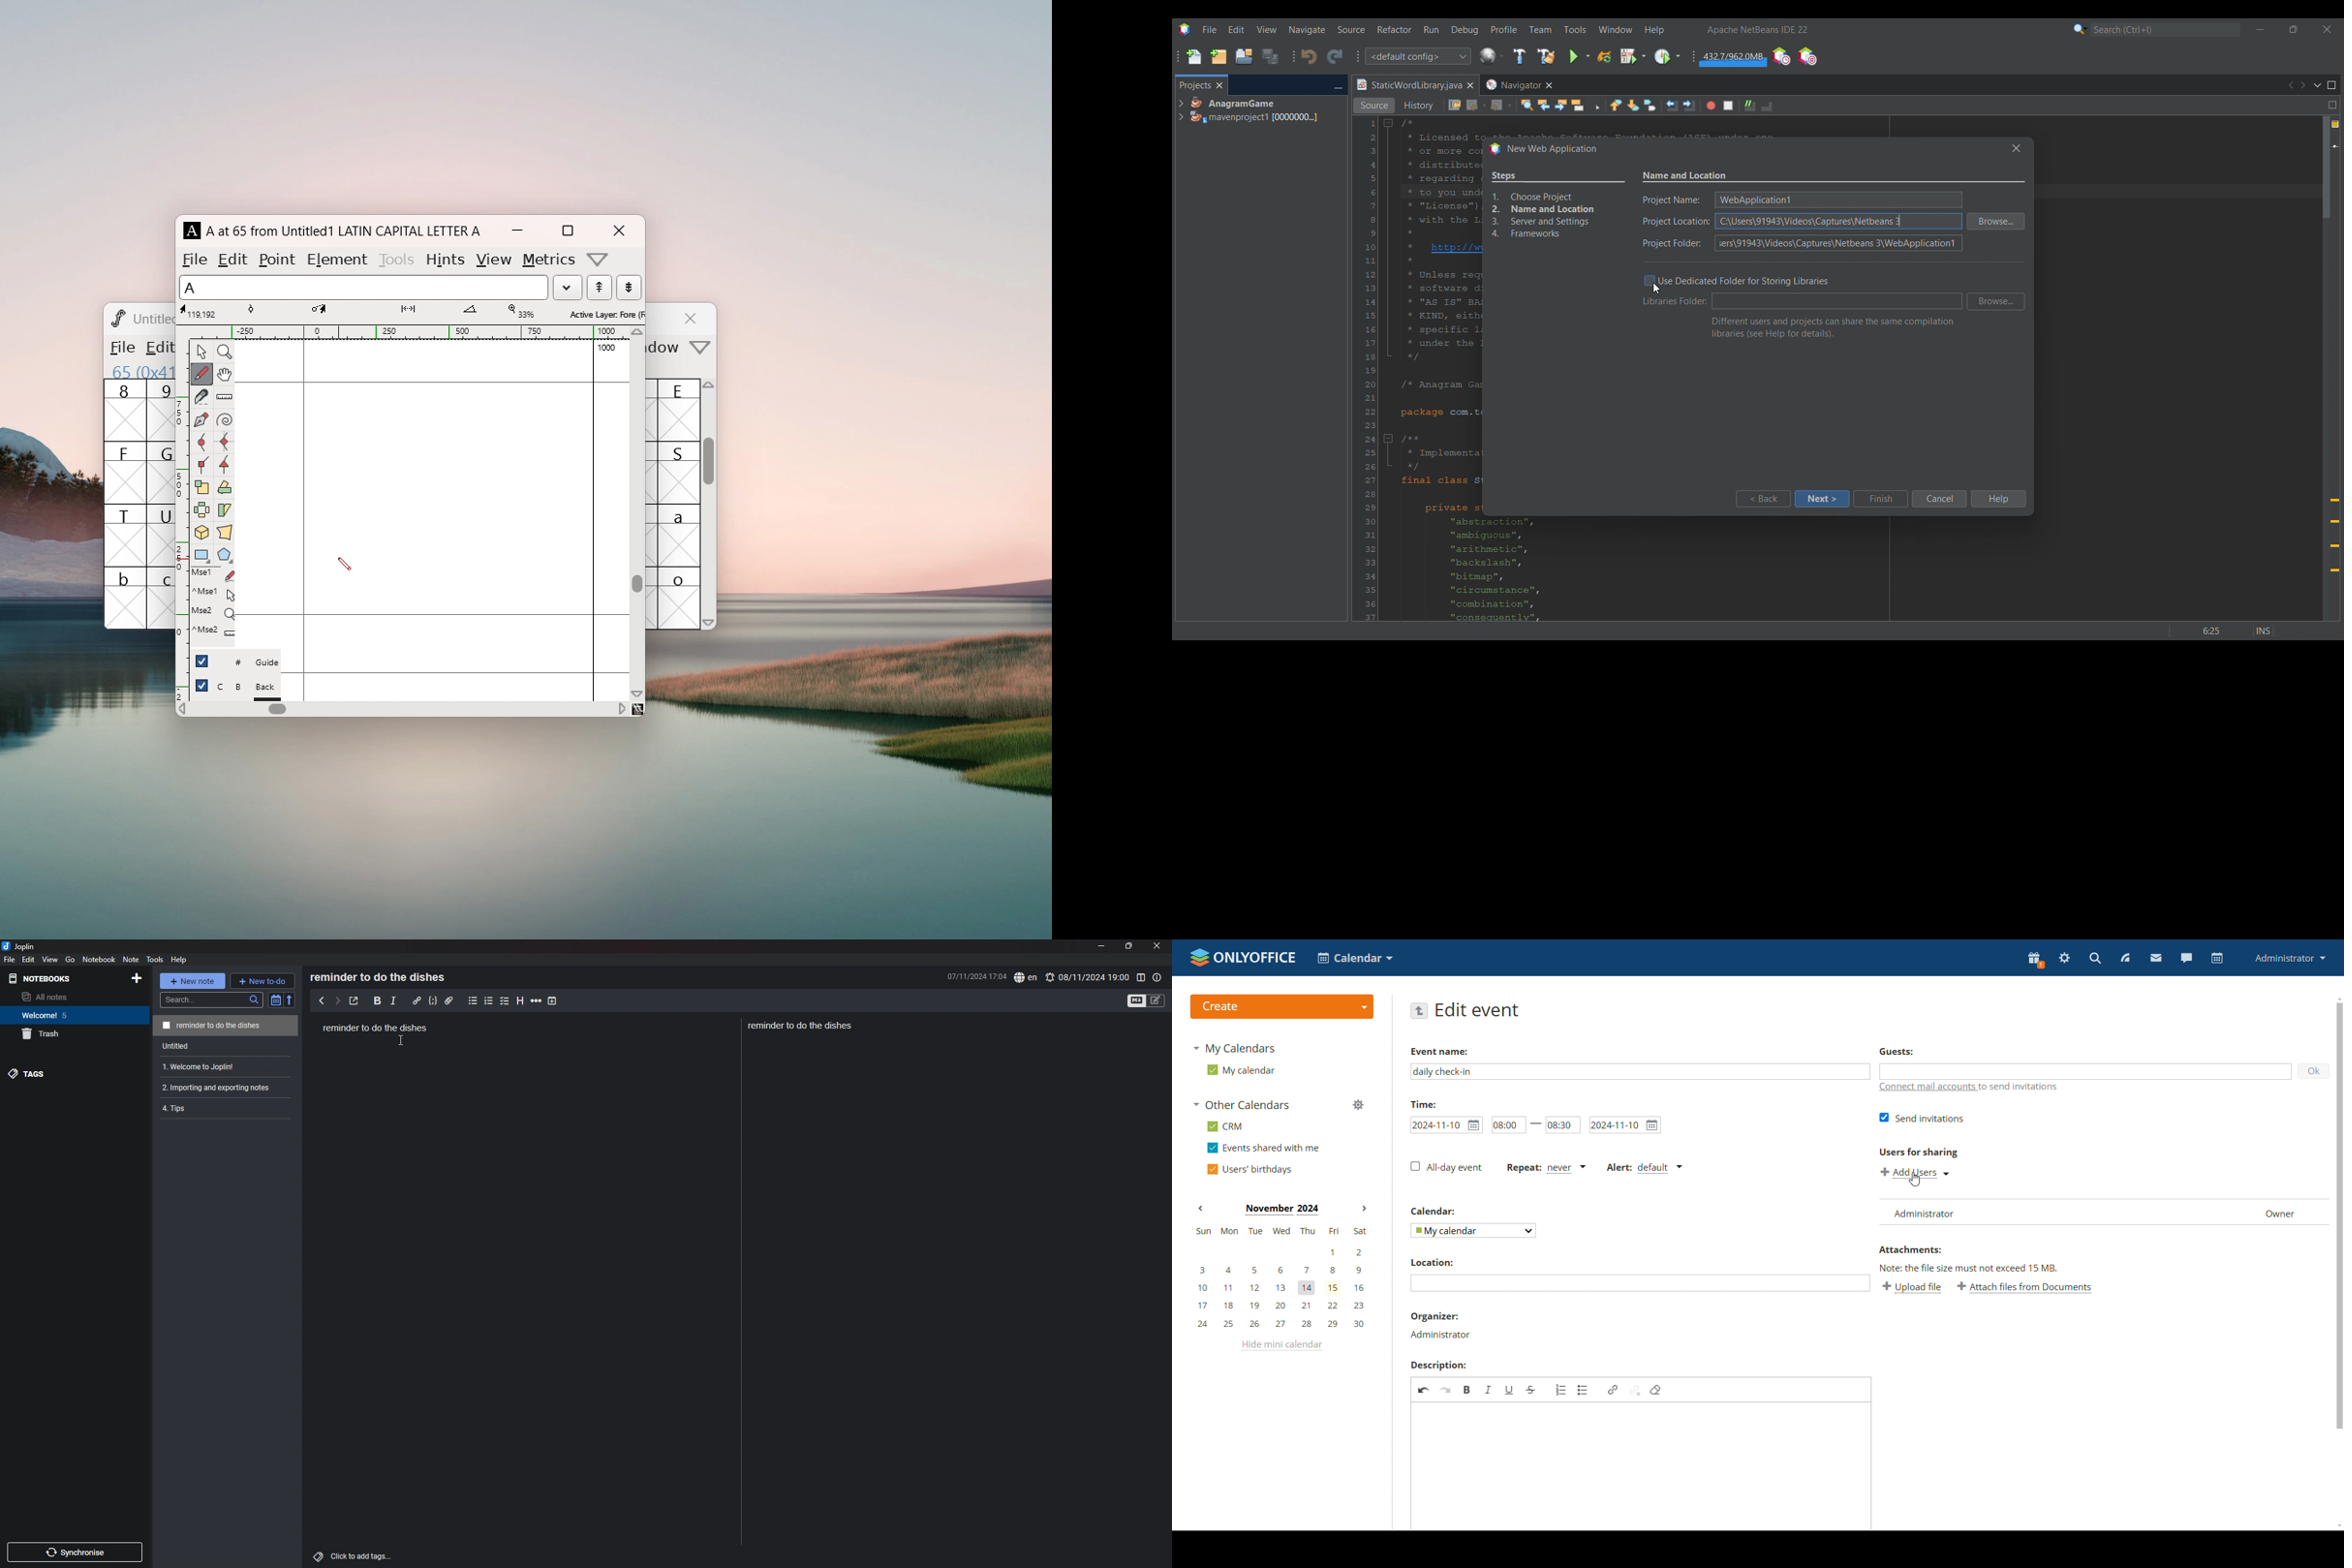 This screenshot has height=1568, width=2352. Describe the element at coordinates (202, 488) in the screenshot. I see `scale the selection` at that location.